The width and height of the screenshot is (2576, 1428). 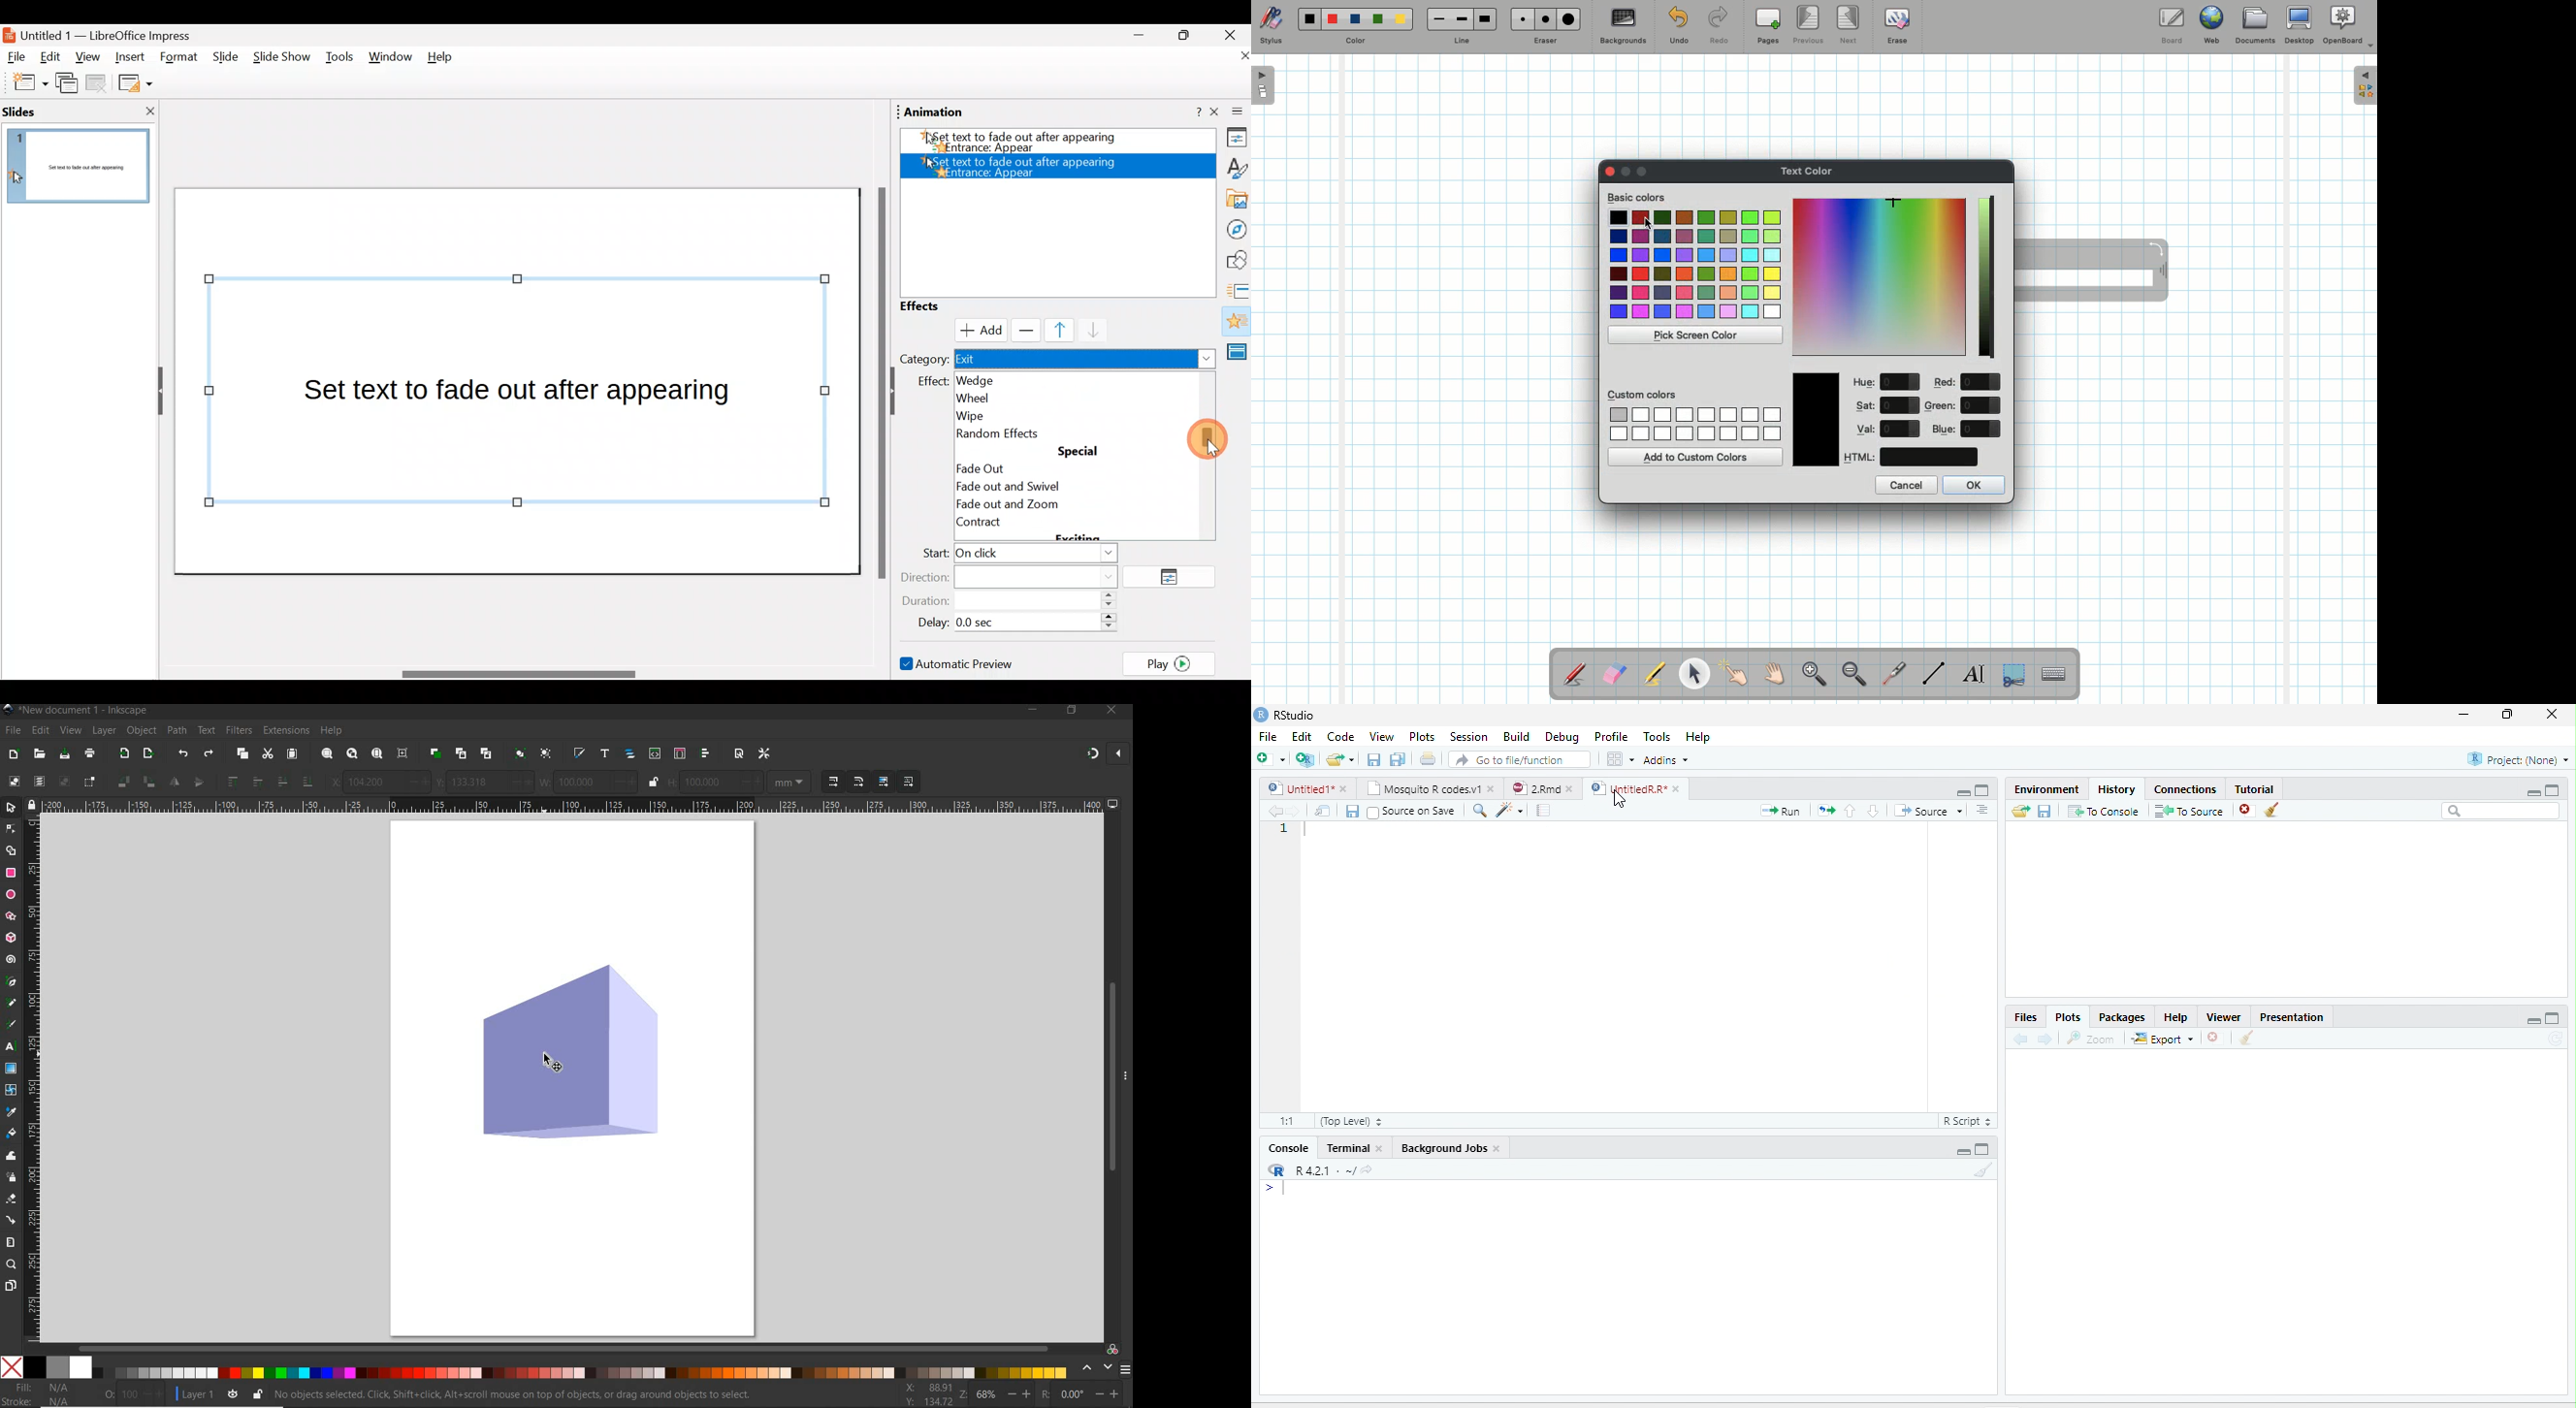 What do you see at coordinates (2554, 1018) in the screenshot?
I see `Maximize` at bounding box center [2554, 1018].